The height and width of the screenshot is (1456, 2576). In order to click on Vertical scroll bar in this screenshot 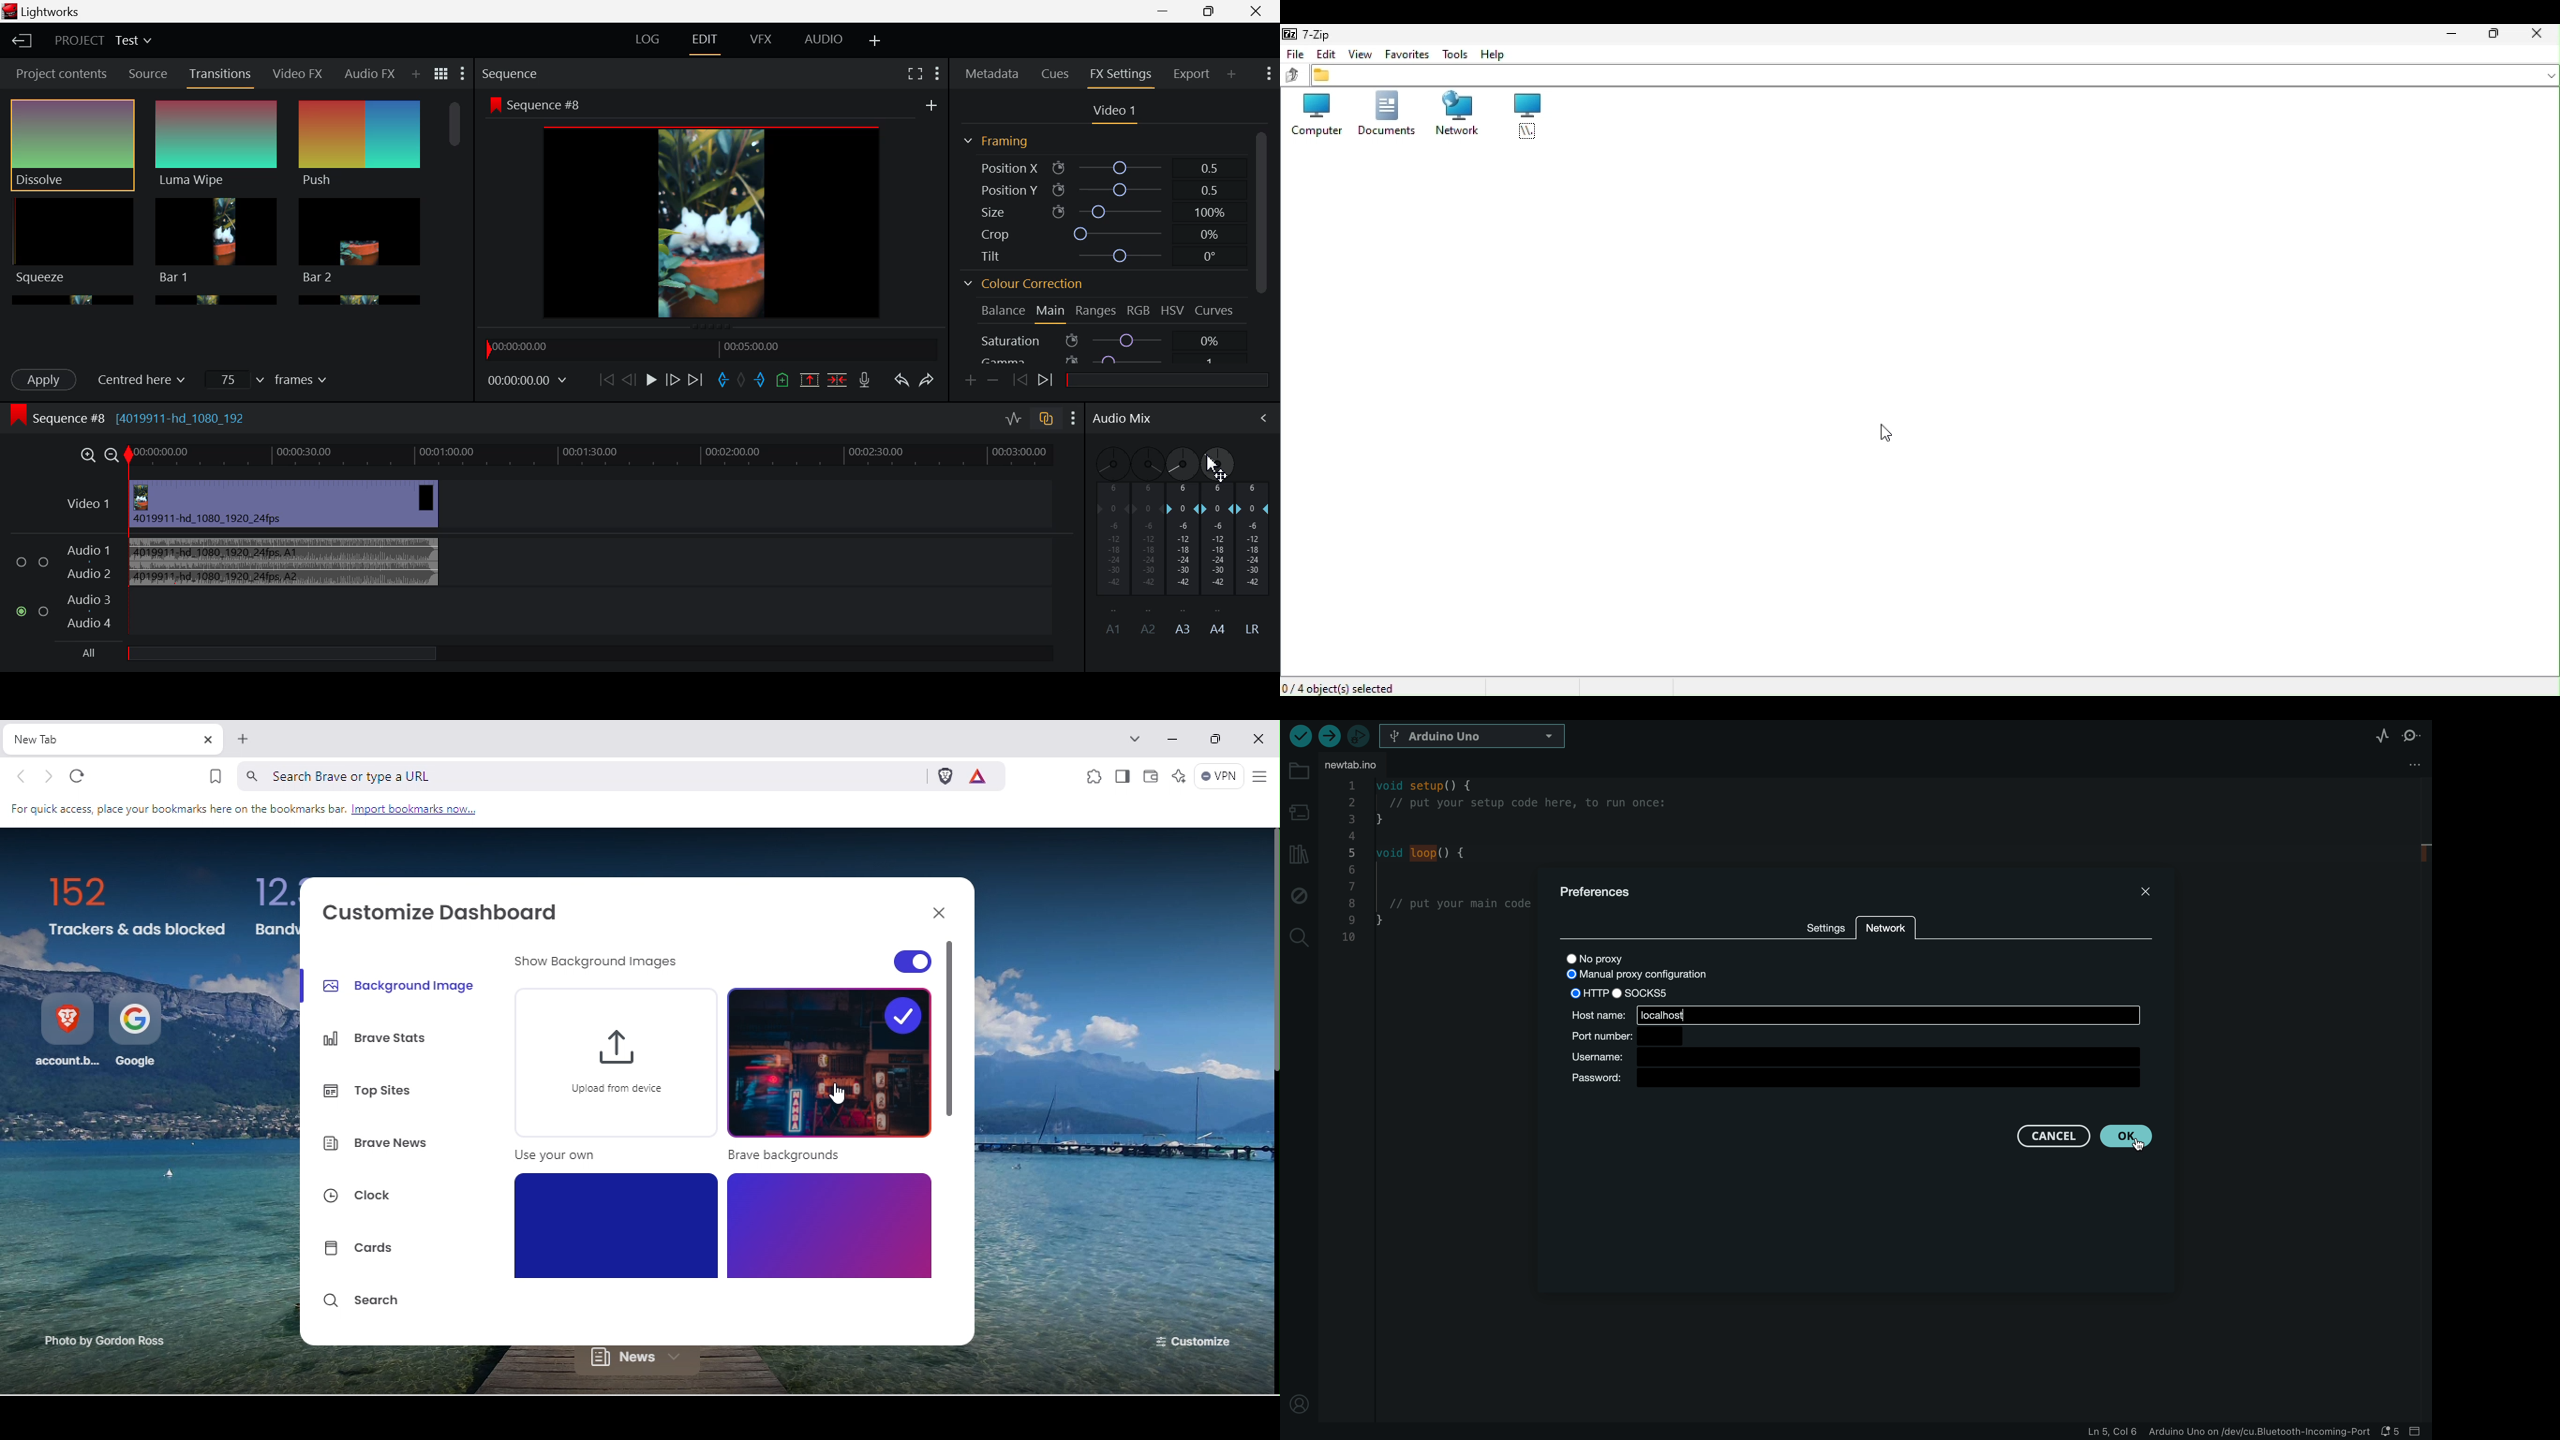, I will do `click(1272, 951)`.